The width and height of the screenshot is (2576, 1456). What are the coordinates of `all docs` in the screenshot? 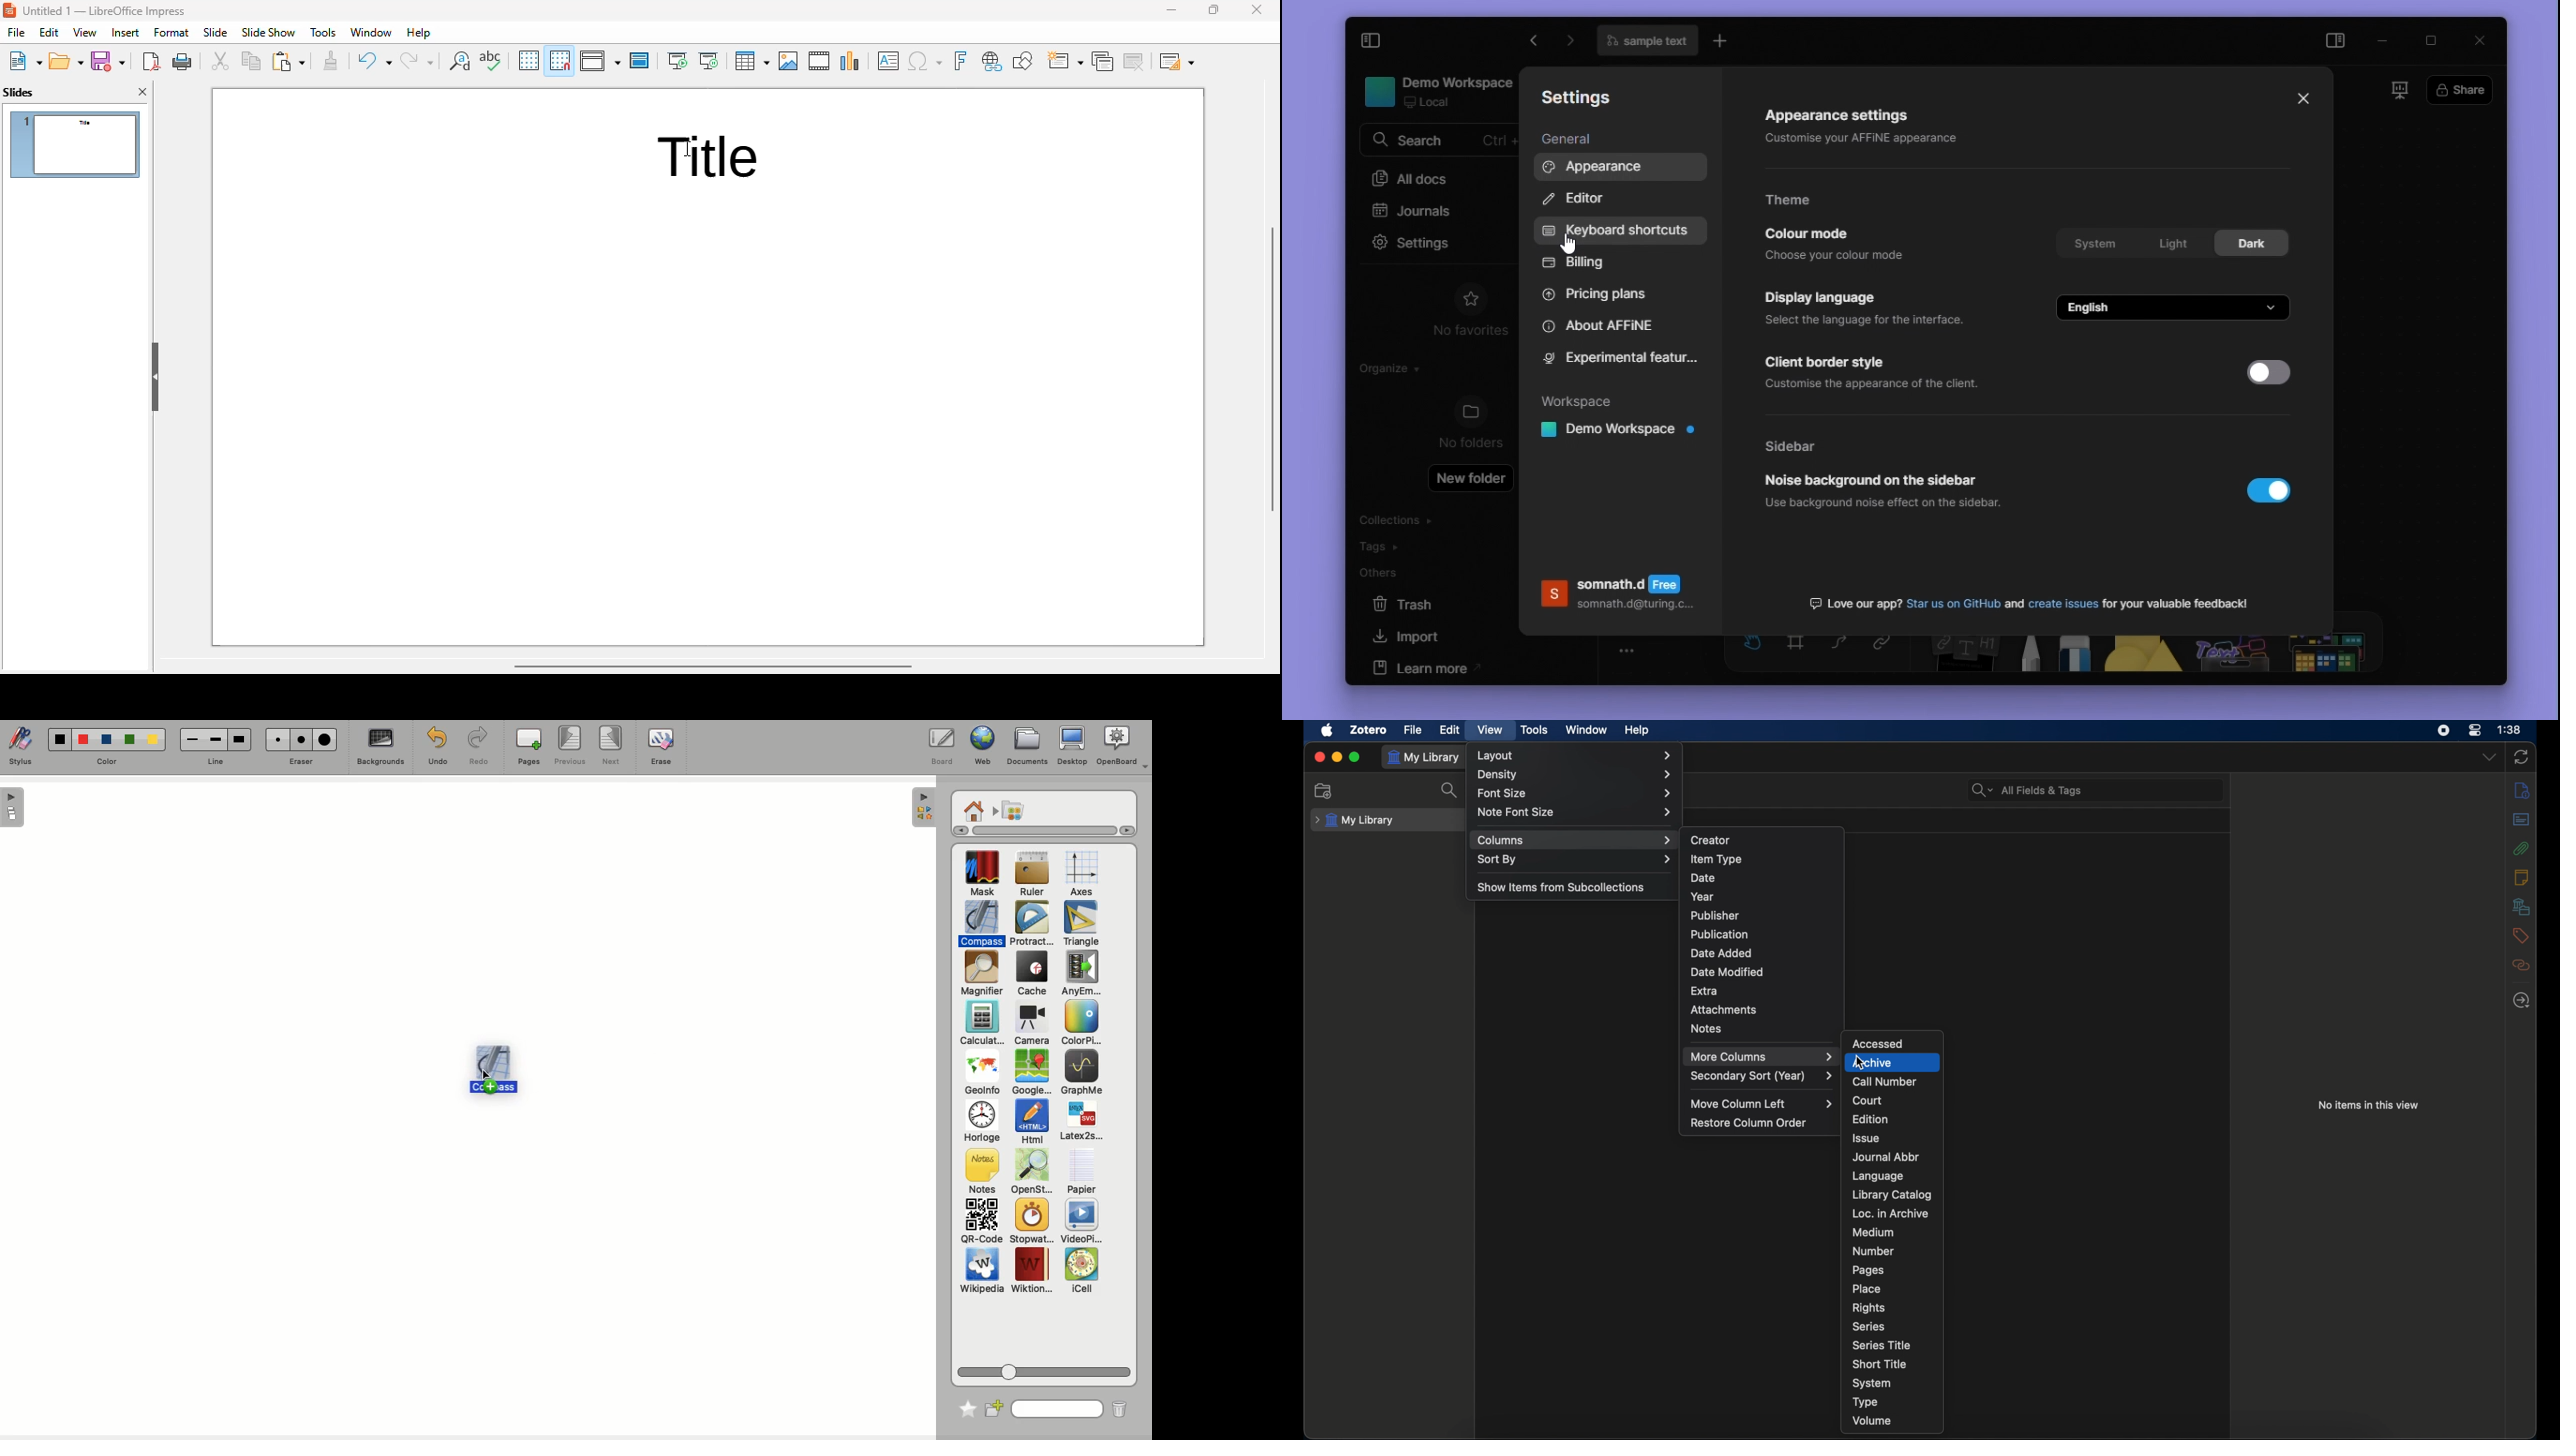 It's located at (1439, 176).